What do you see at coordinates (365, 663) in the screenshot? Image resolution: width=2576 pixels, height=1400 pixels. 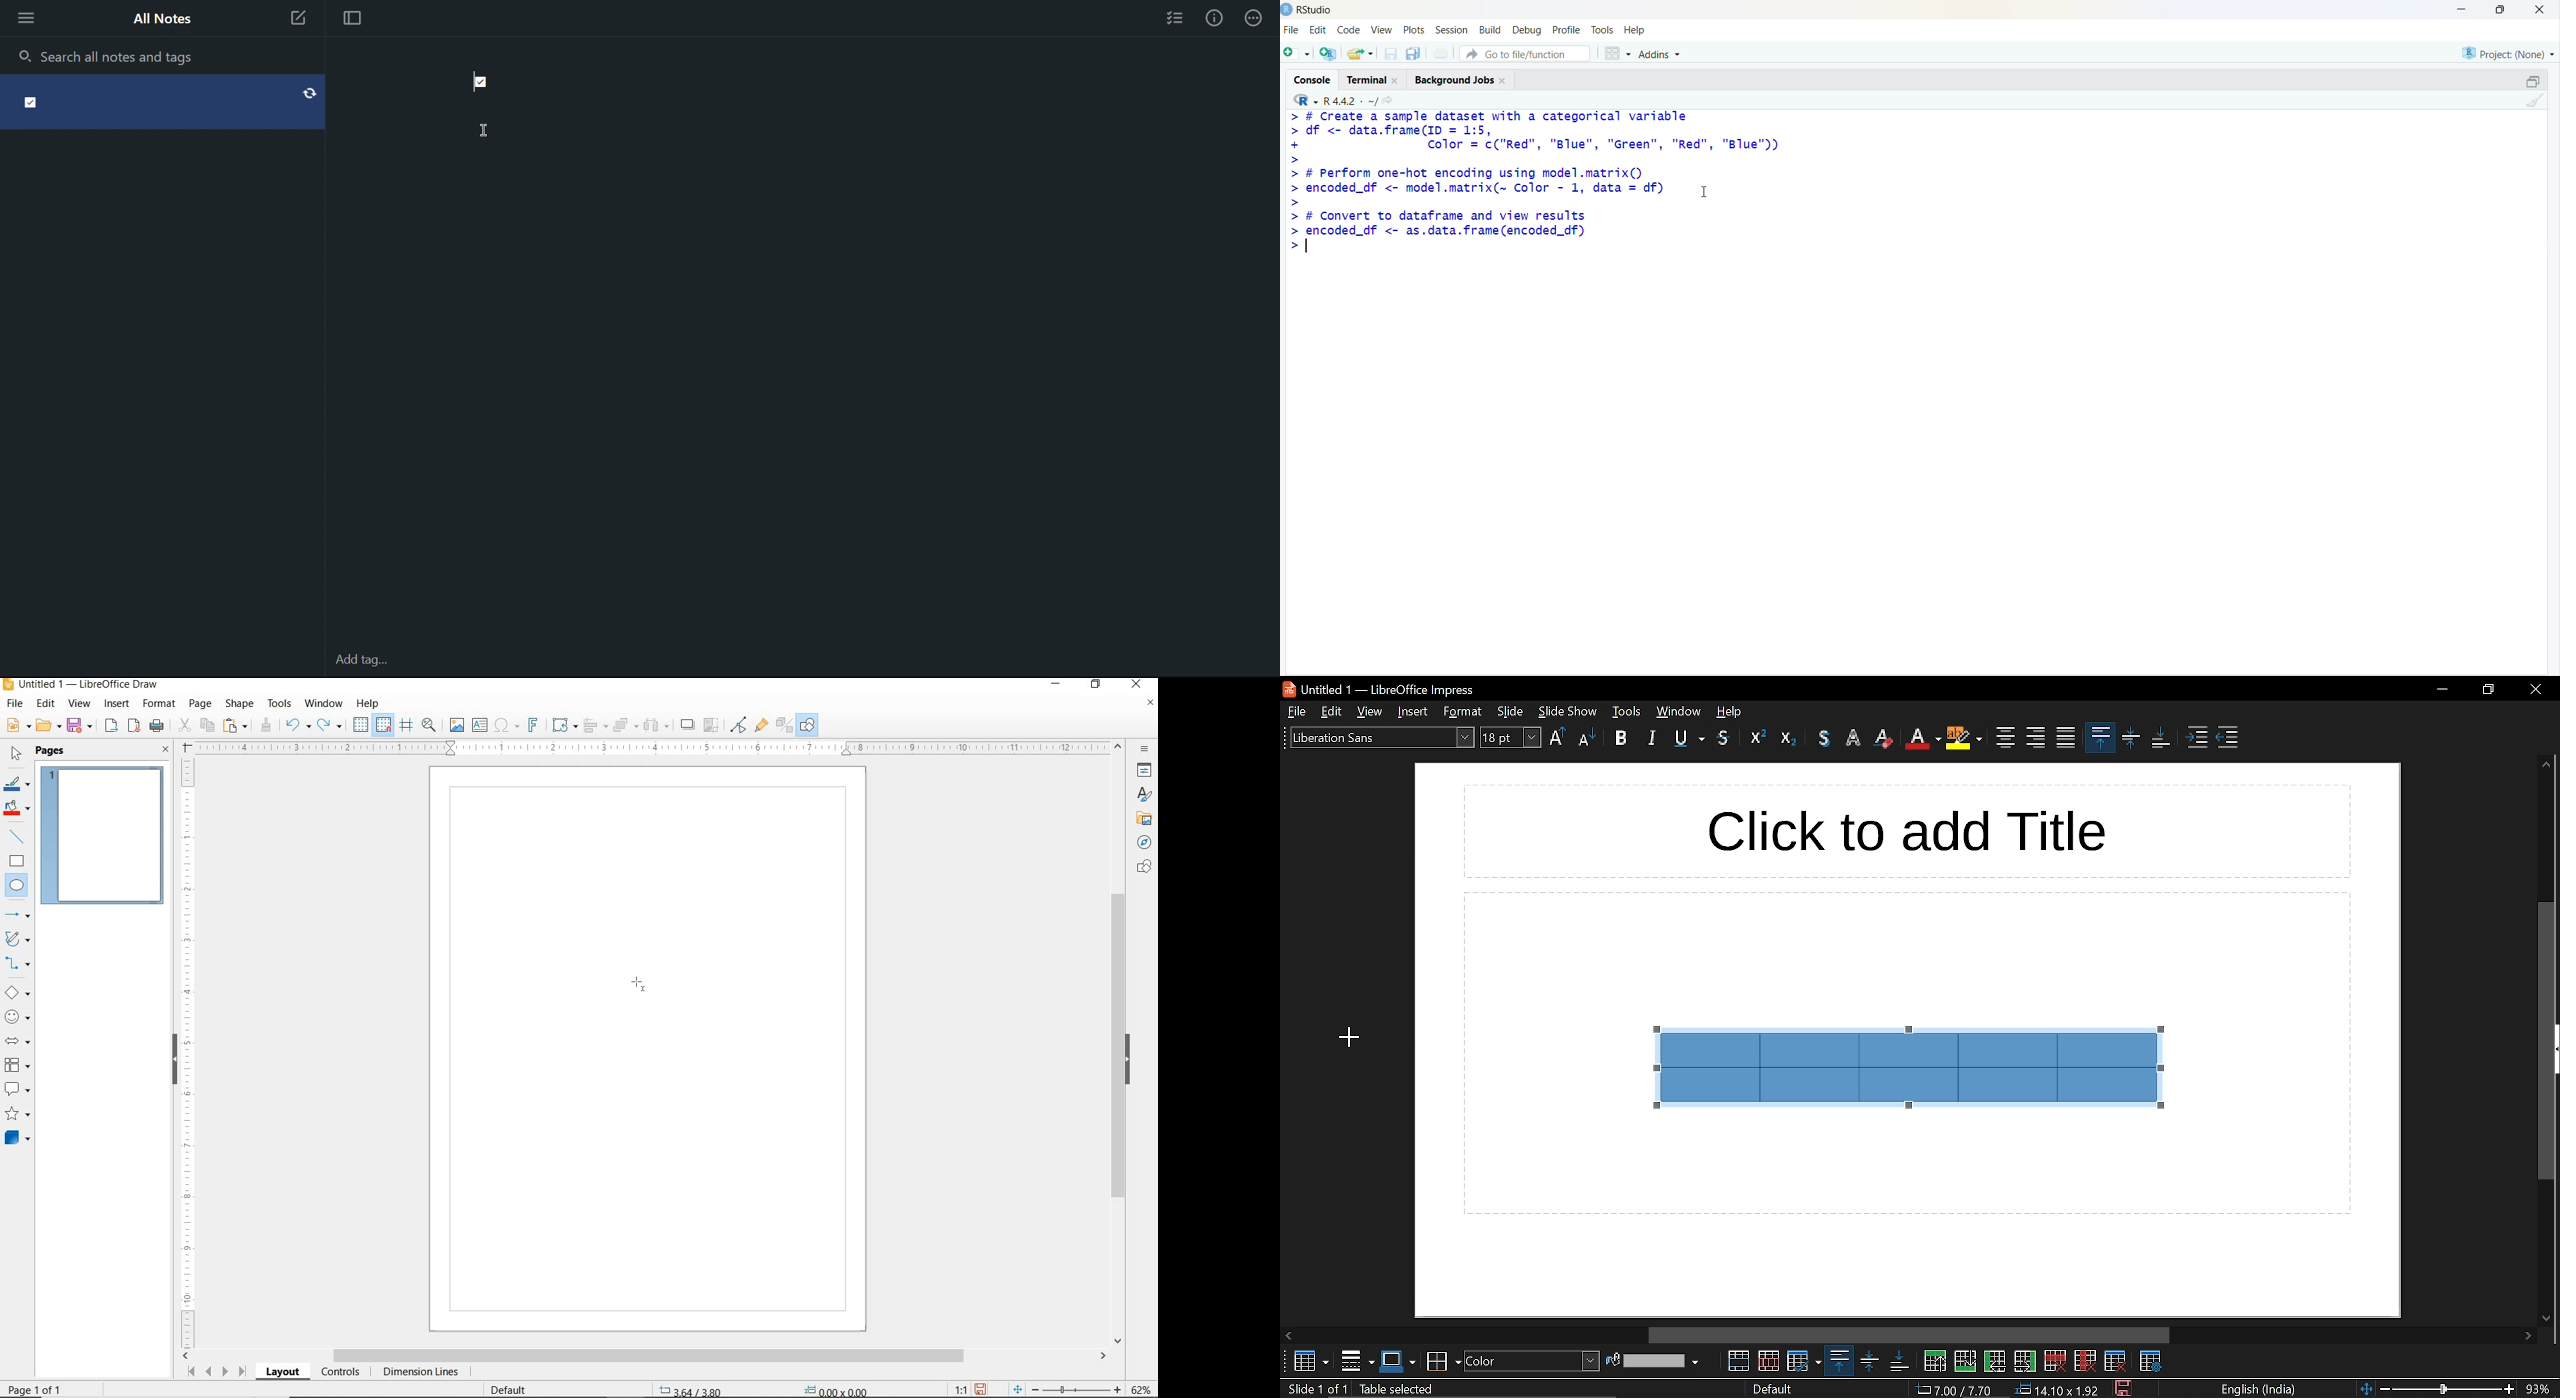 I see `Add tag` at bounding box center [365, 663].